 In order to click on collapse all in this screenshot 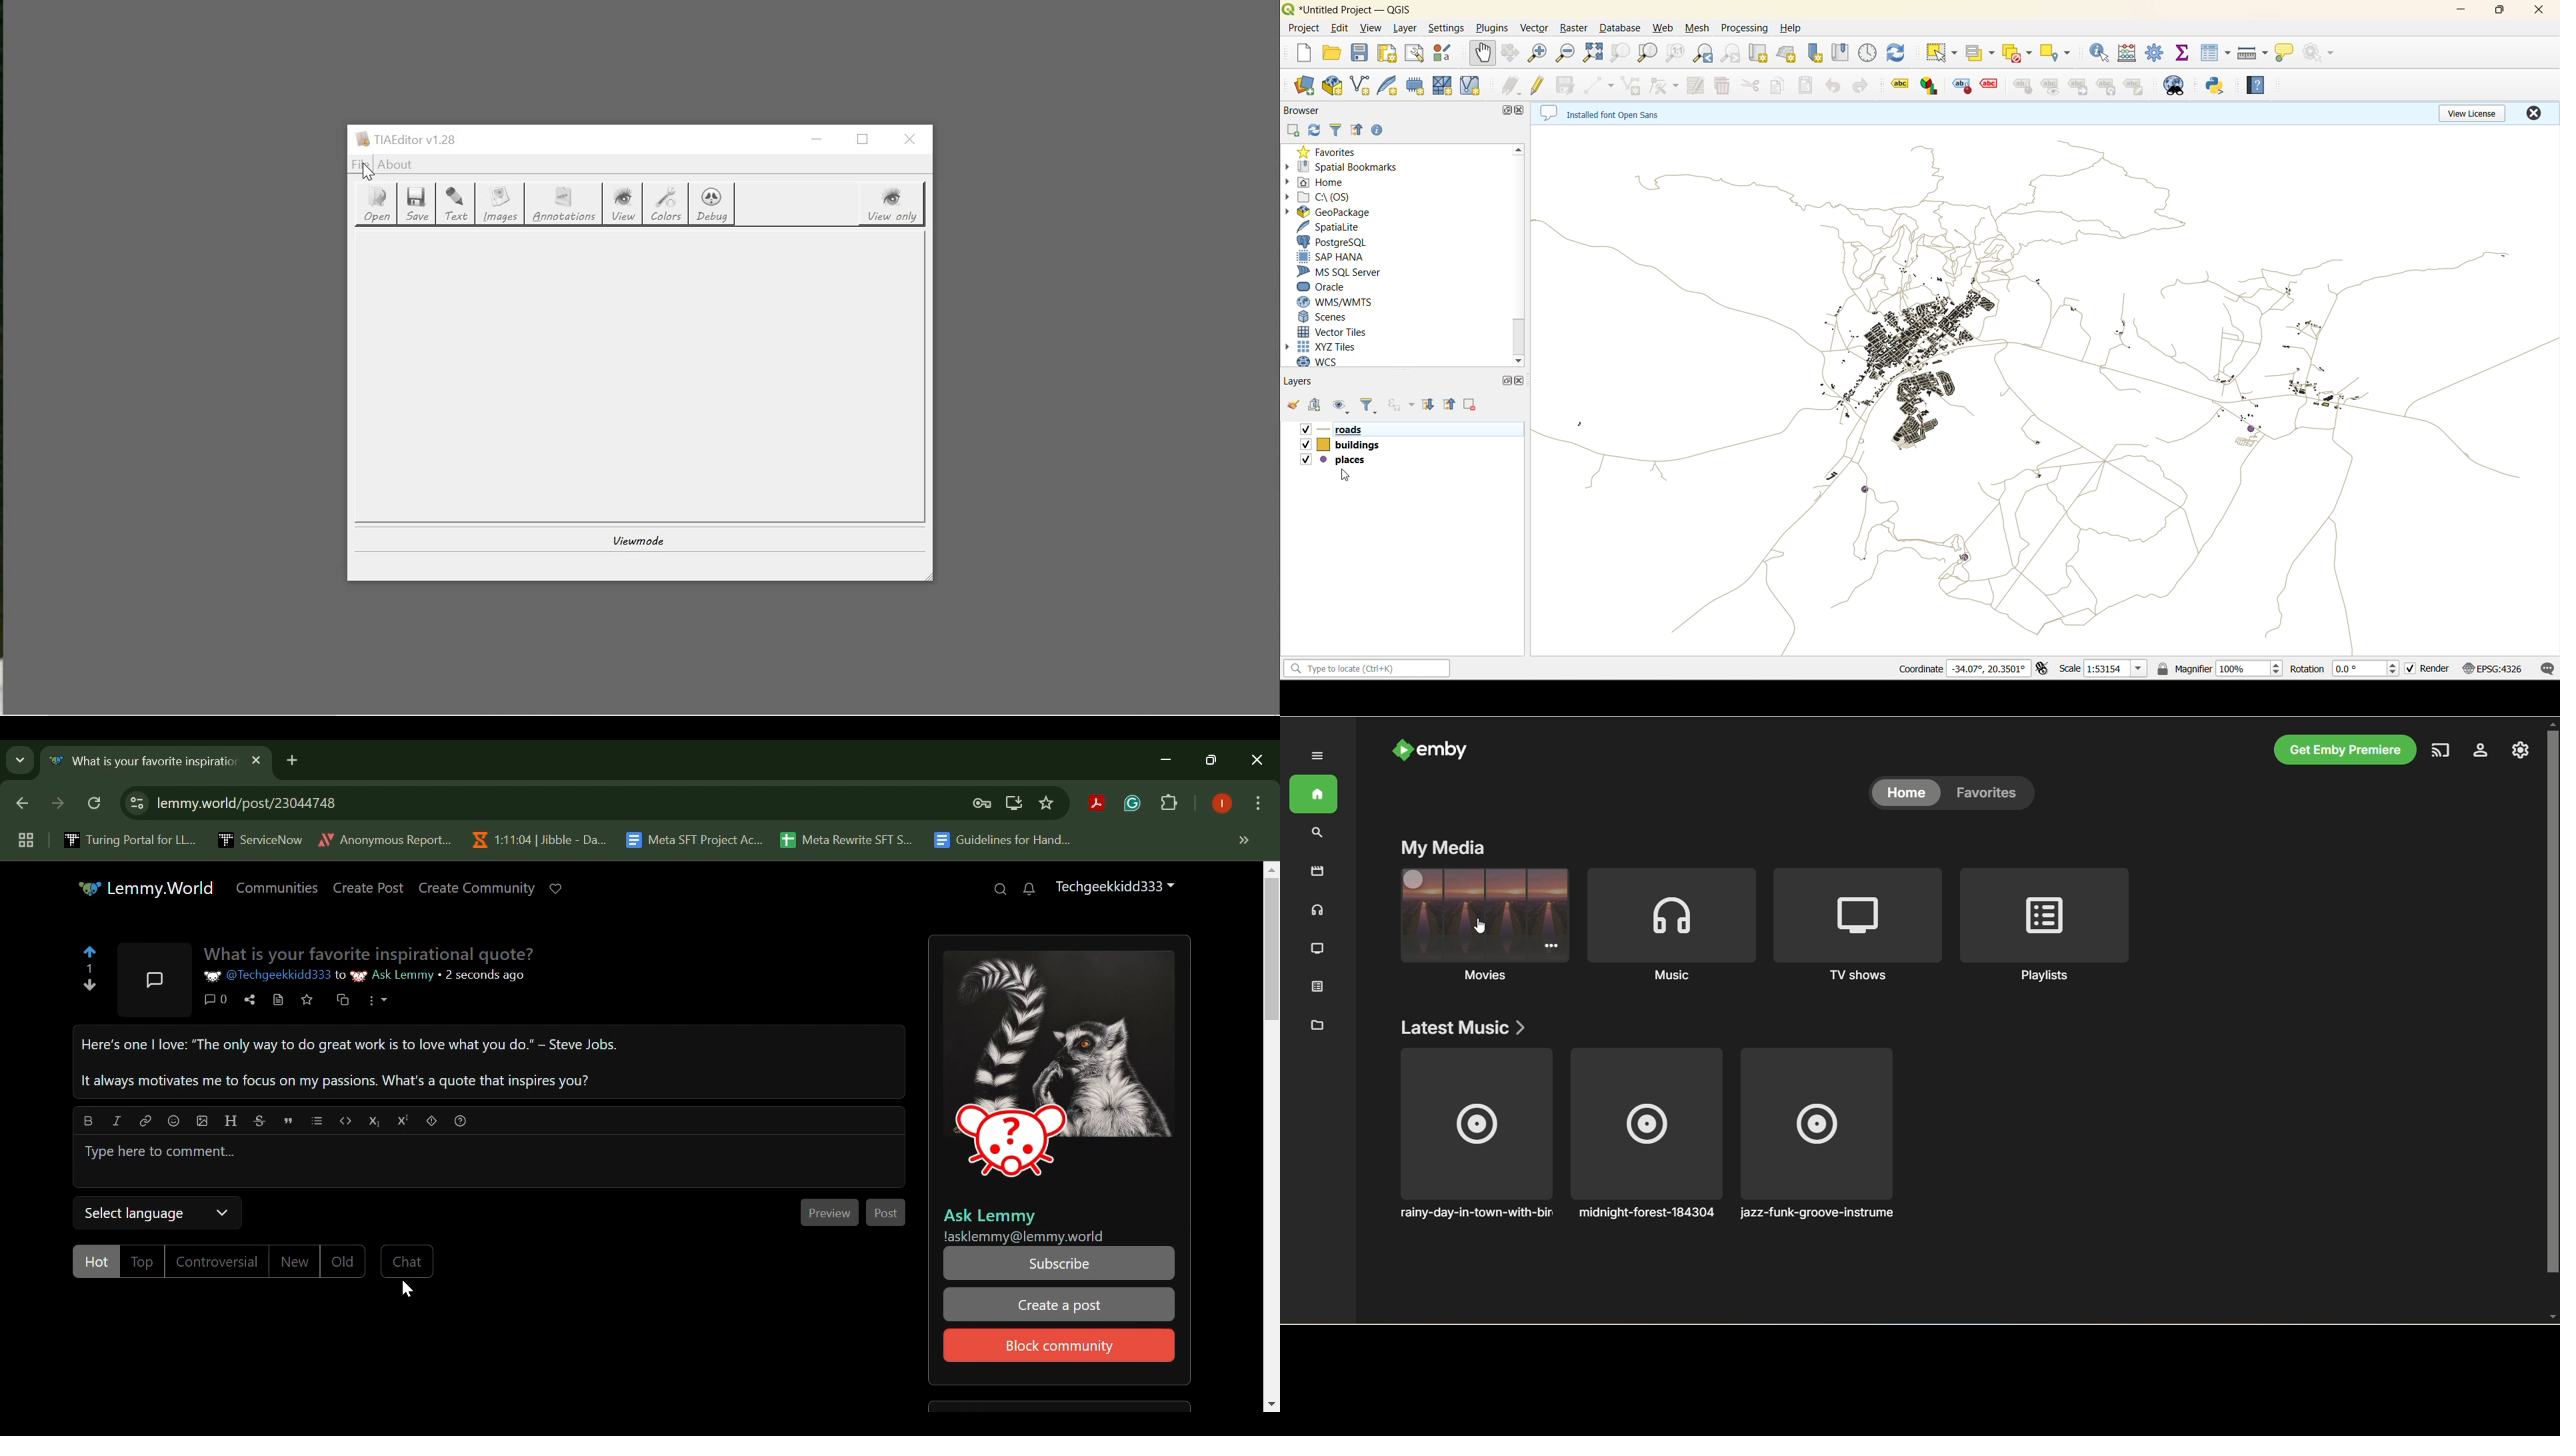, I will do `click(1359, 131)`.